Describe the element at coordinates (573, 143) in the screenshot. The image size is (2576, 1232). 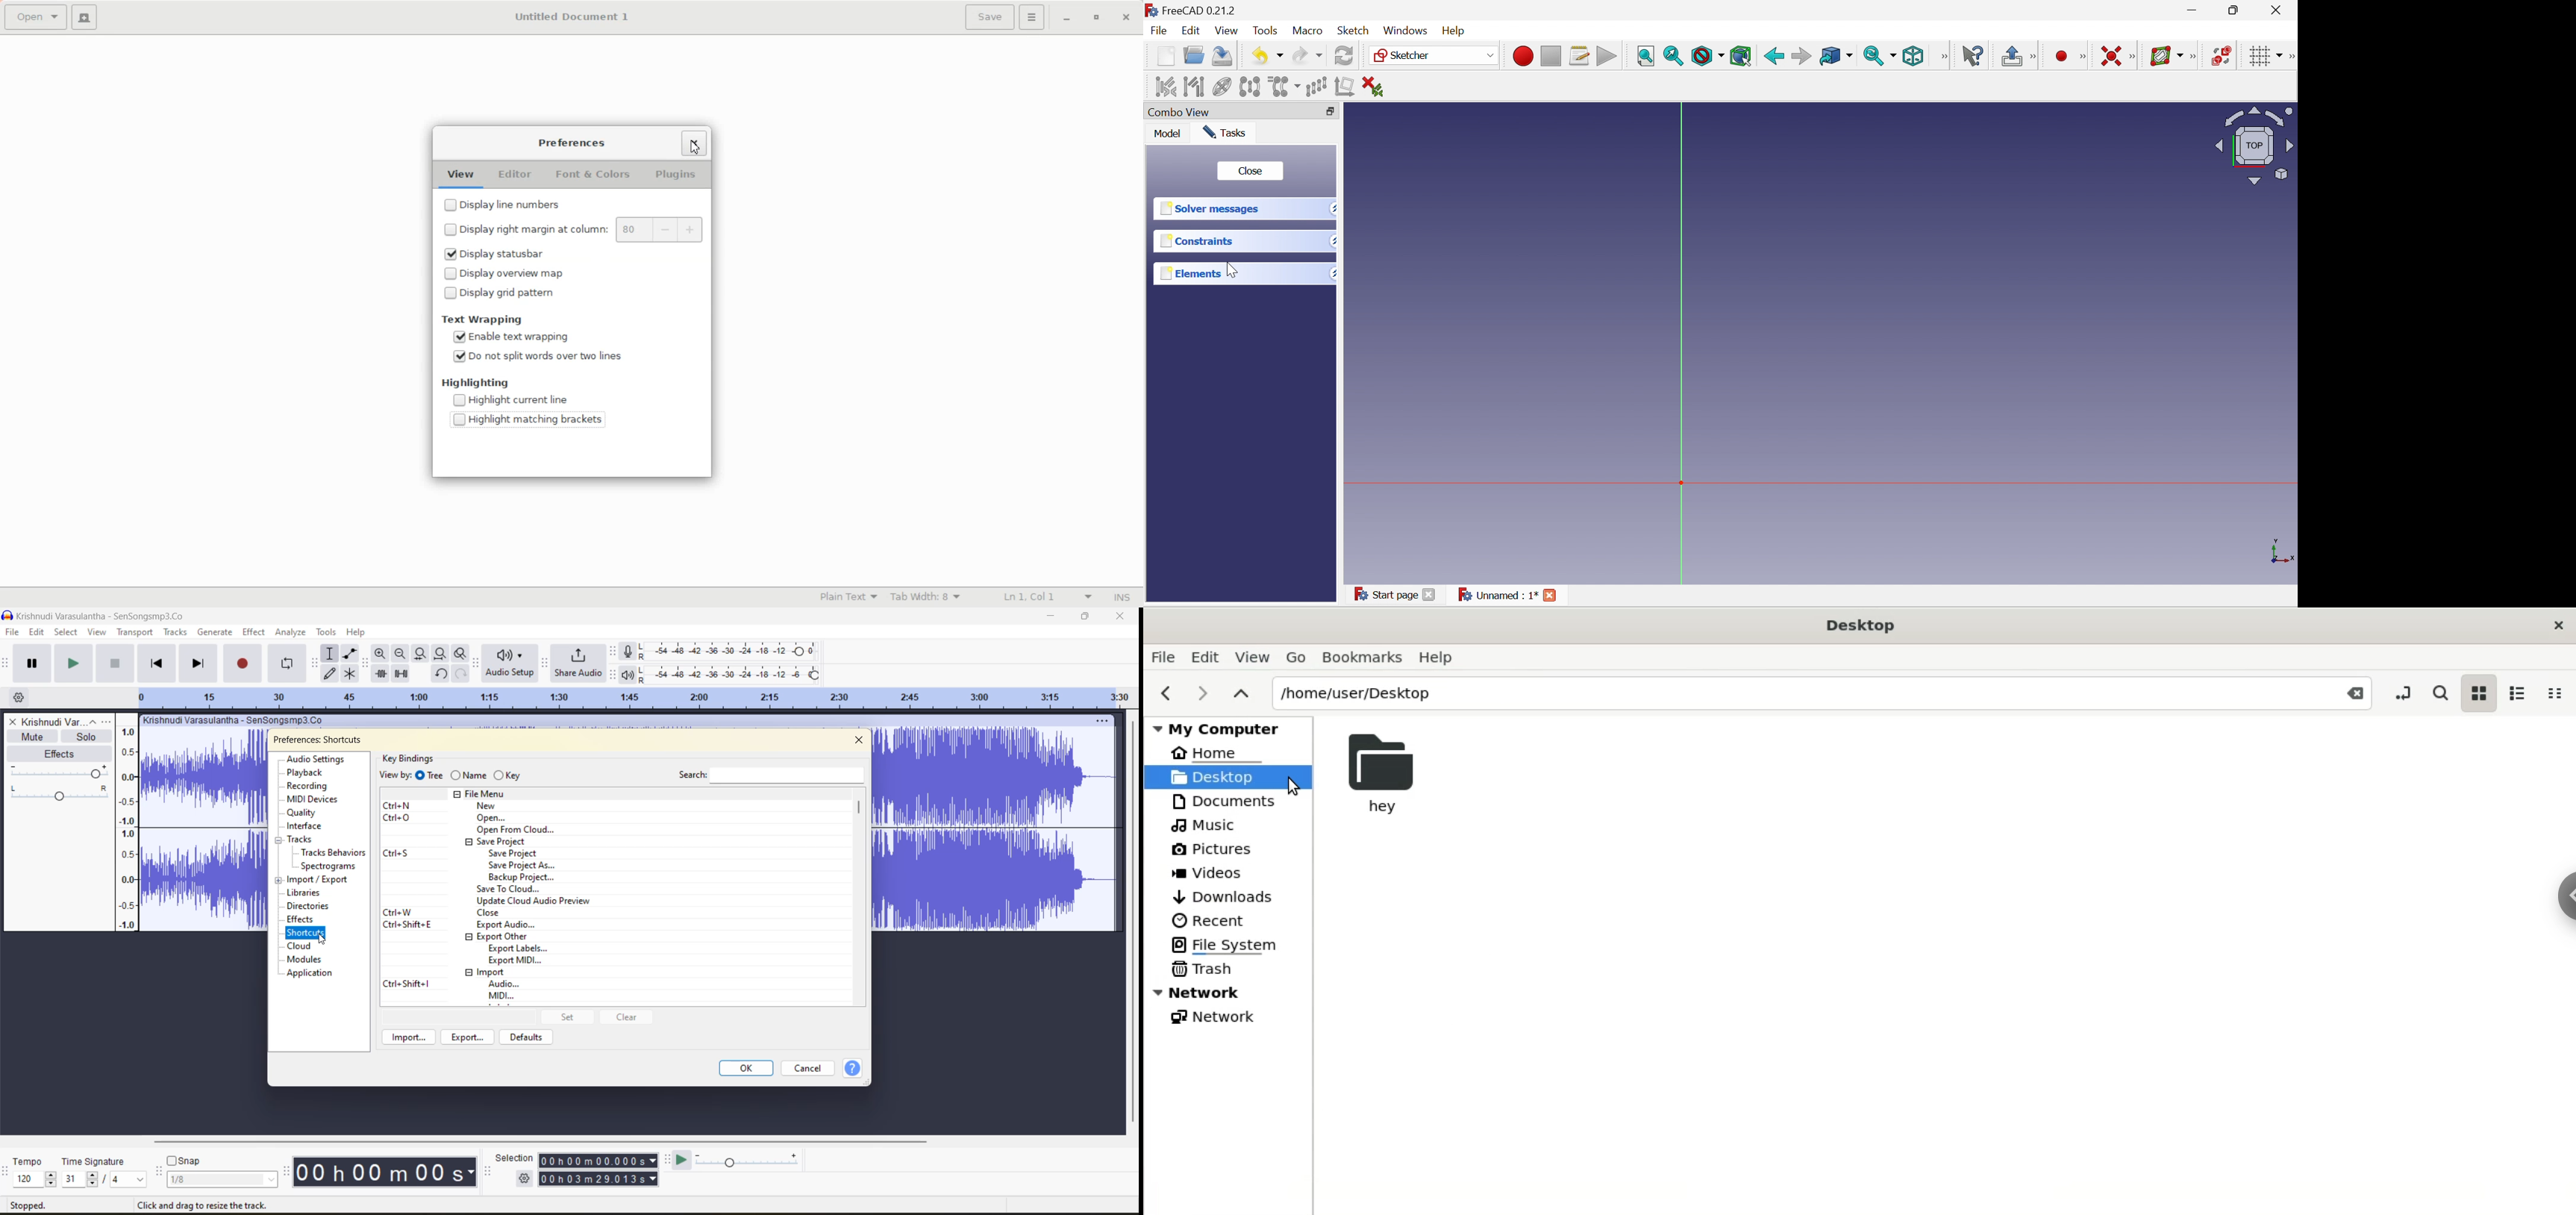
I see `Preferences` at that location.